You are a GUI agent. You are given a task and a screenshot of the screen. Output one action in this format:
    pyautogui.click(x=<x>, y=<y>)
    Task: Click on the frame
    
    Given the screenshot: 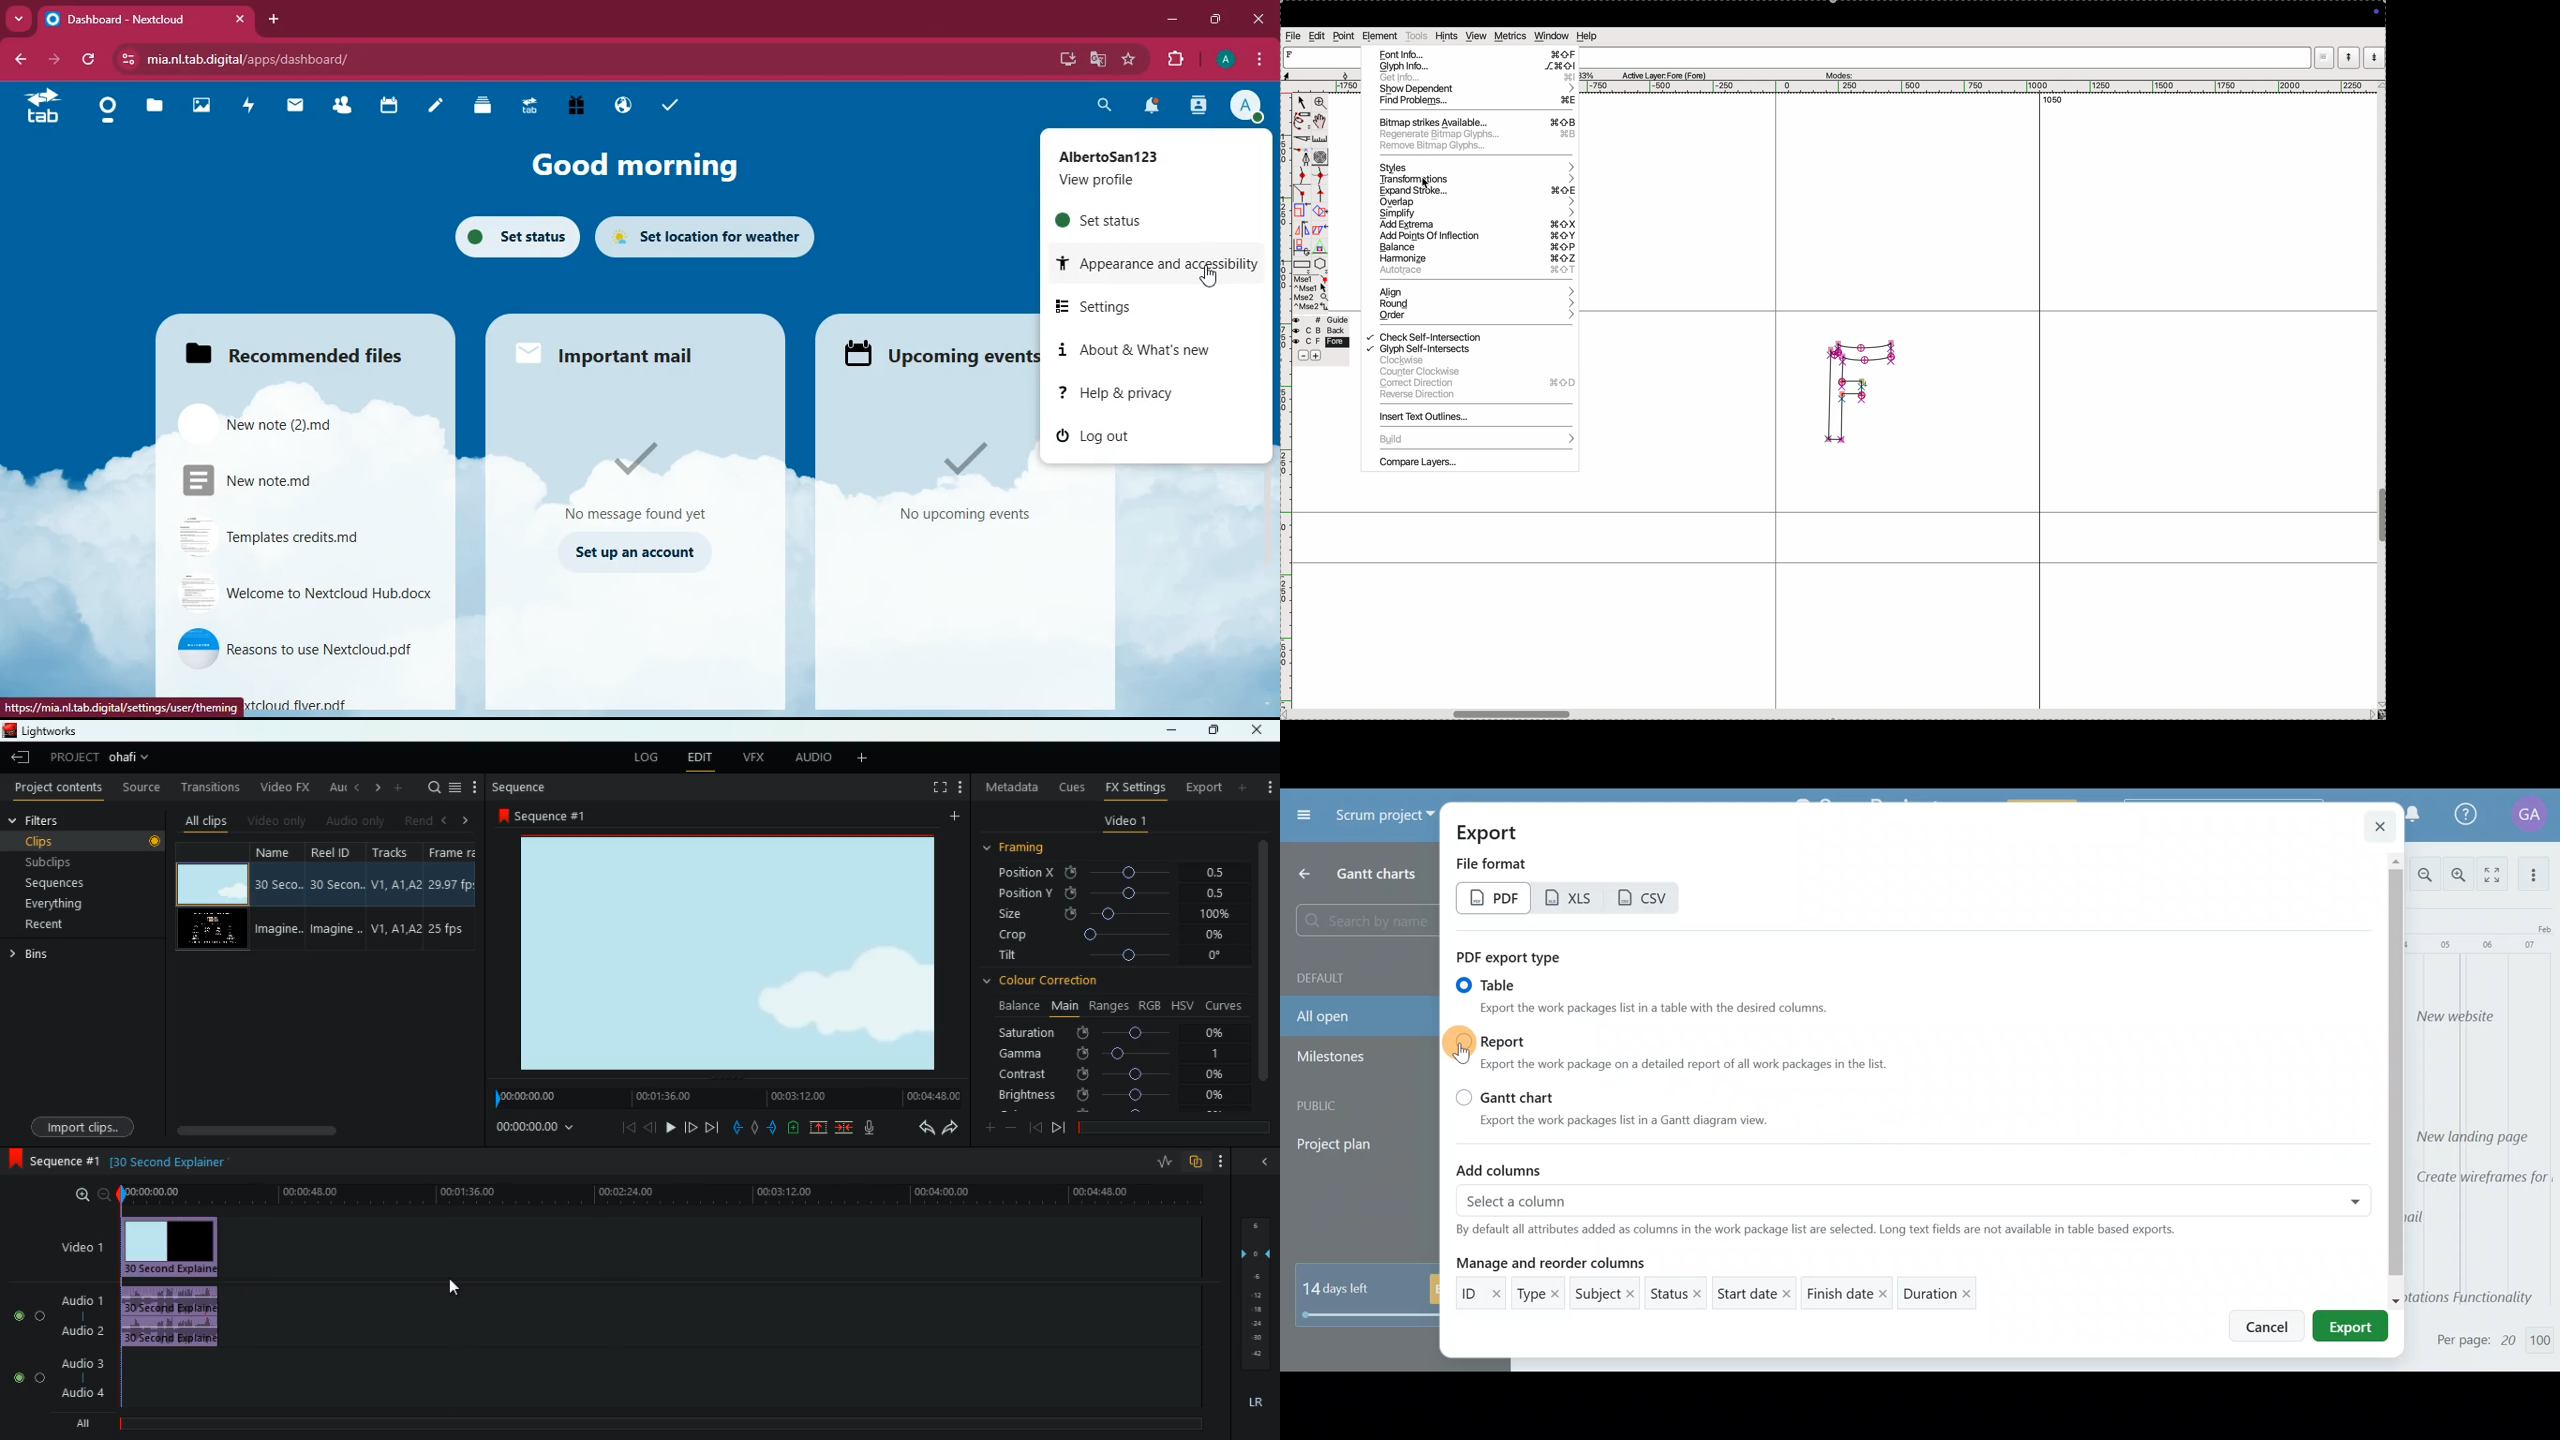 What is the action you would take?
    pyautogui.click(x=457, y=851)
    